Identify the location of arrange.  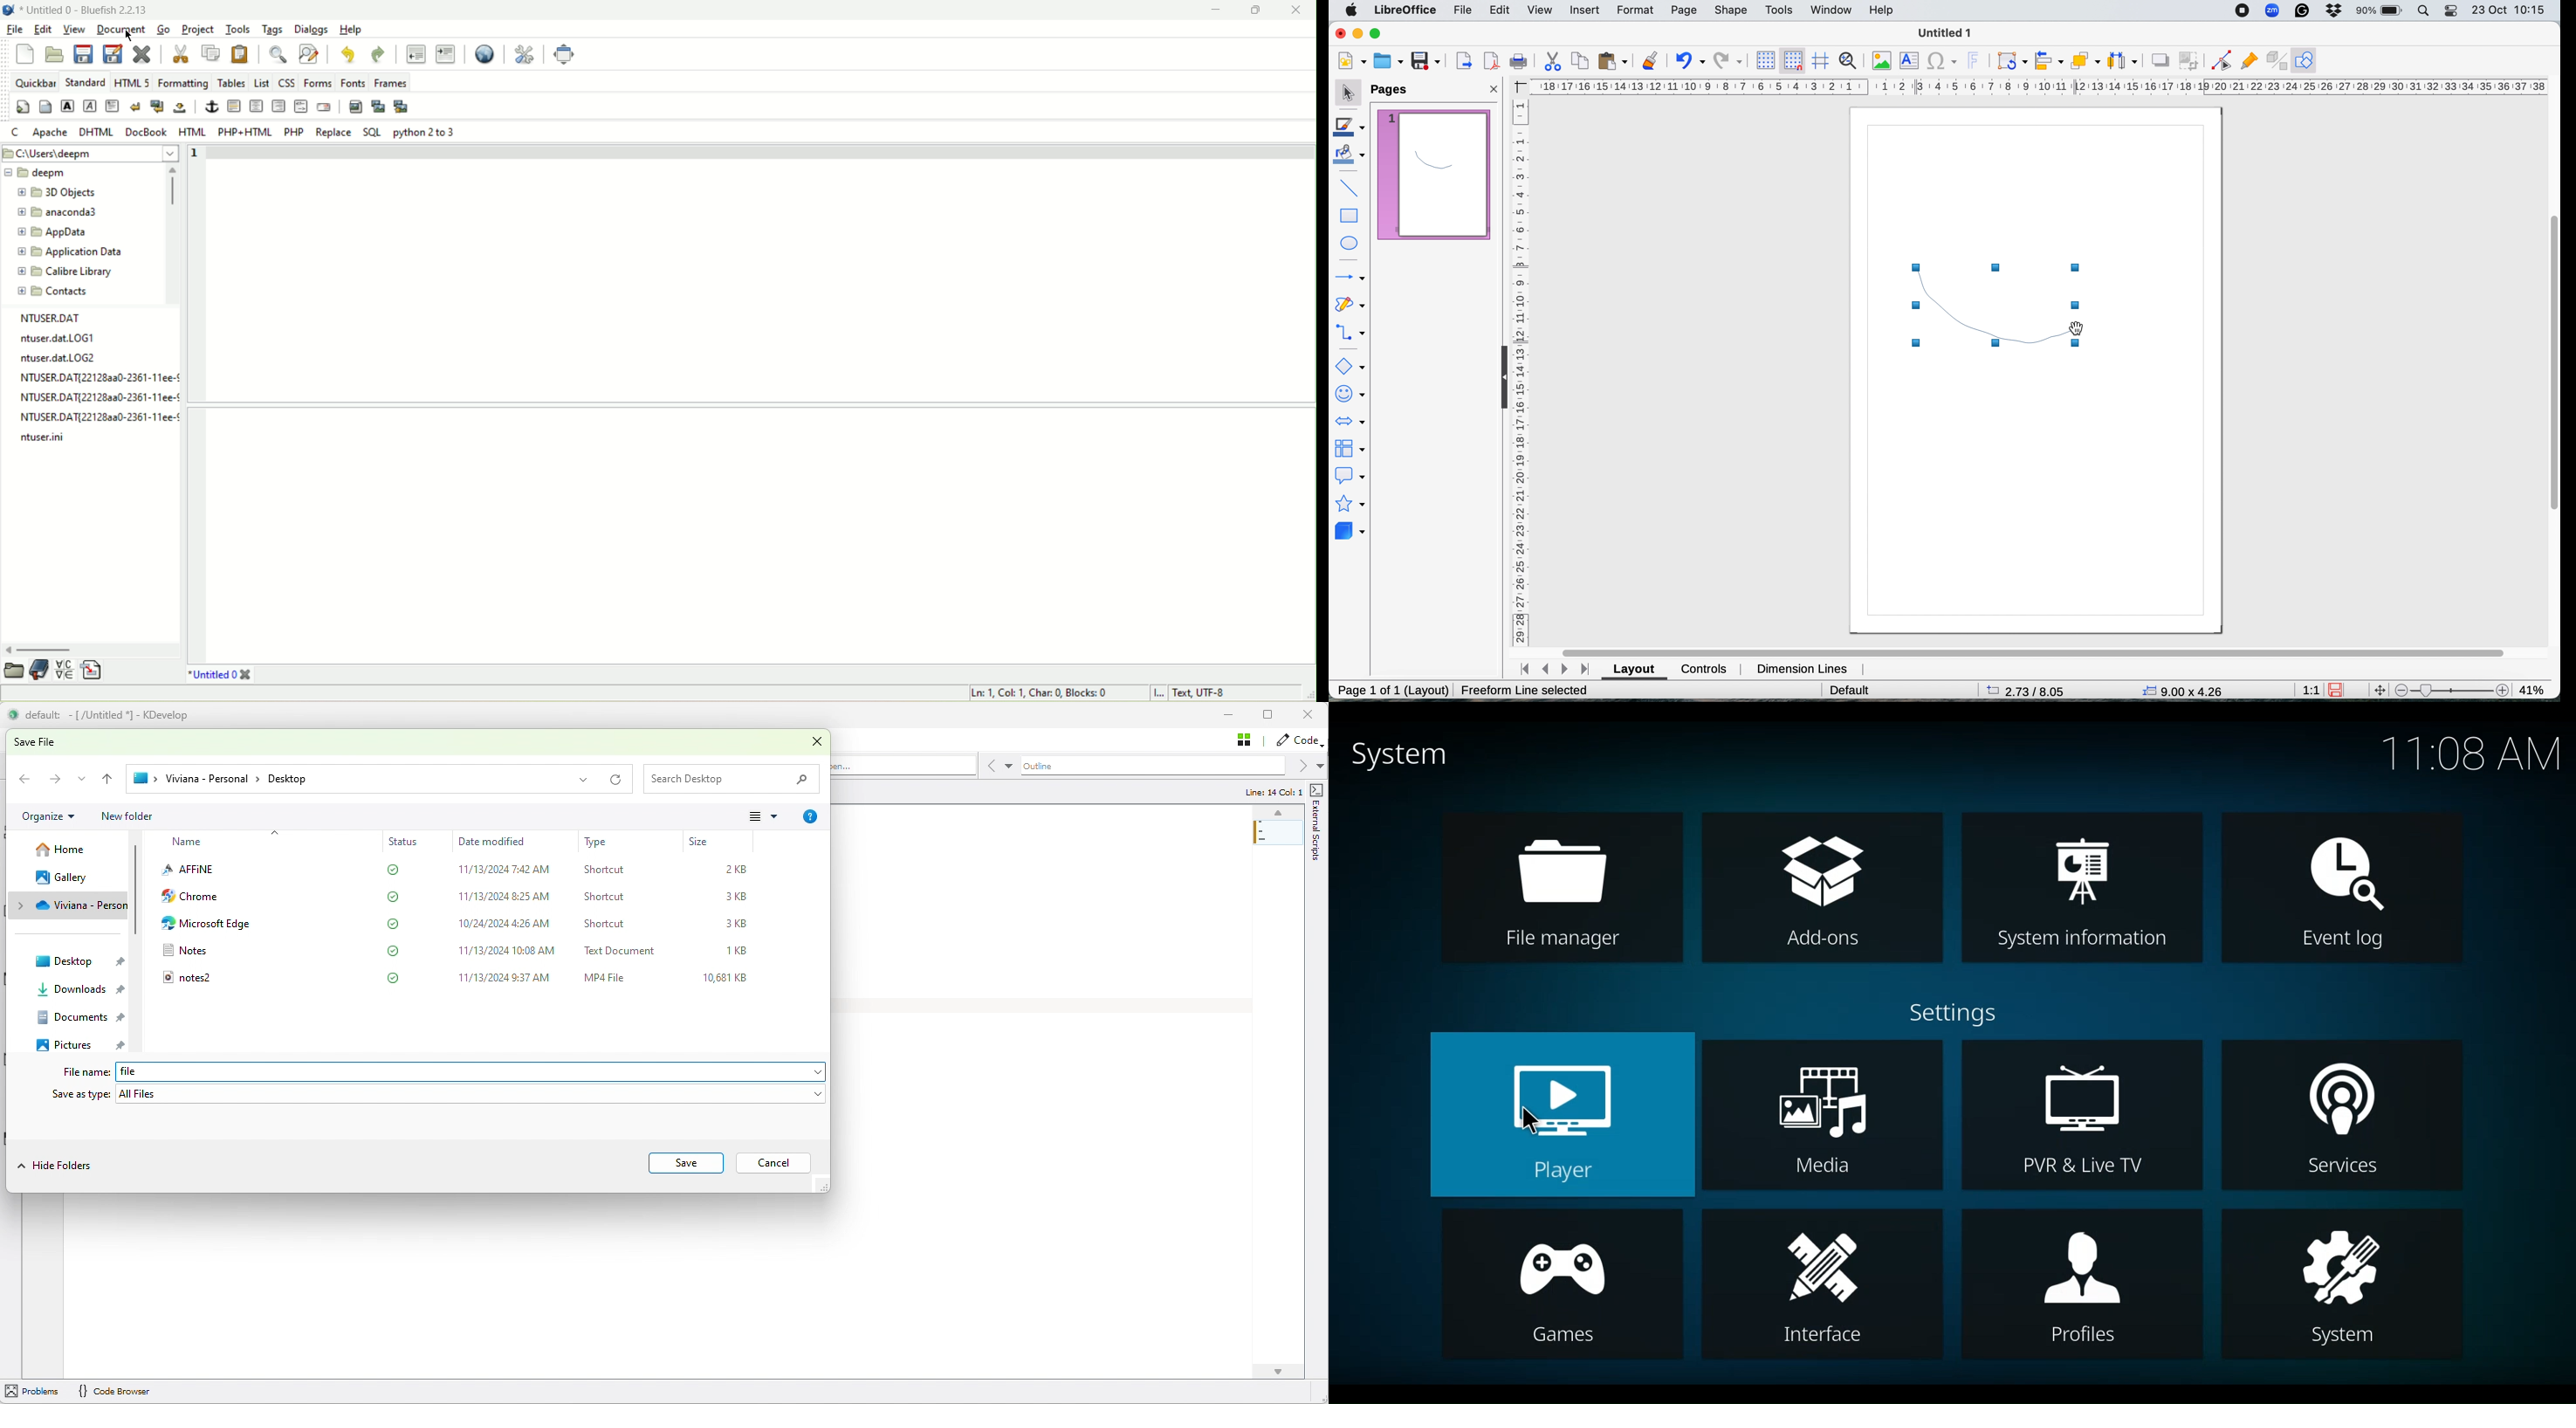
(2085, 62).